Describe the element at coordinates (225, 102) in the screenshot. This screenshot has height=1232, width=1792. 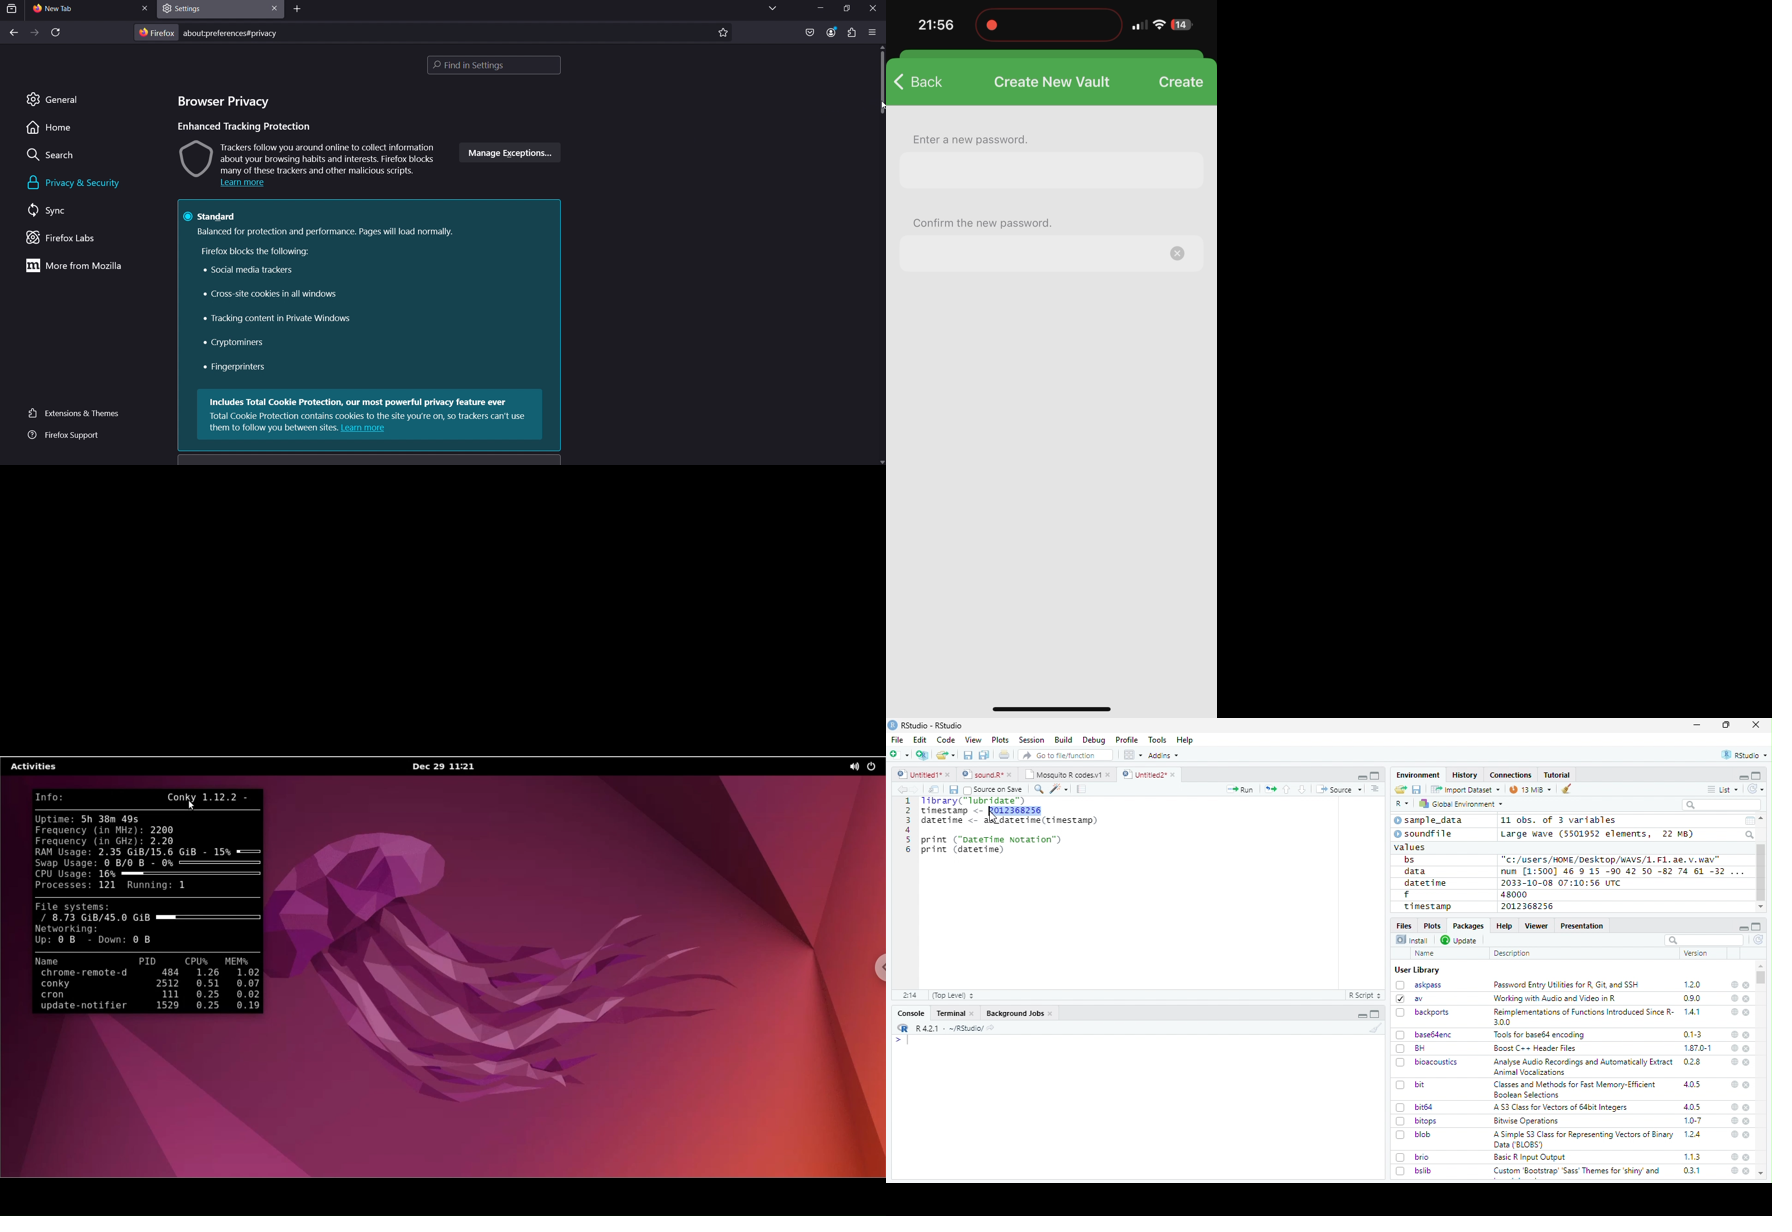
I see `browser privacy` at that location.